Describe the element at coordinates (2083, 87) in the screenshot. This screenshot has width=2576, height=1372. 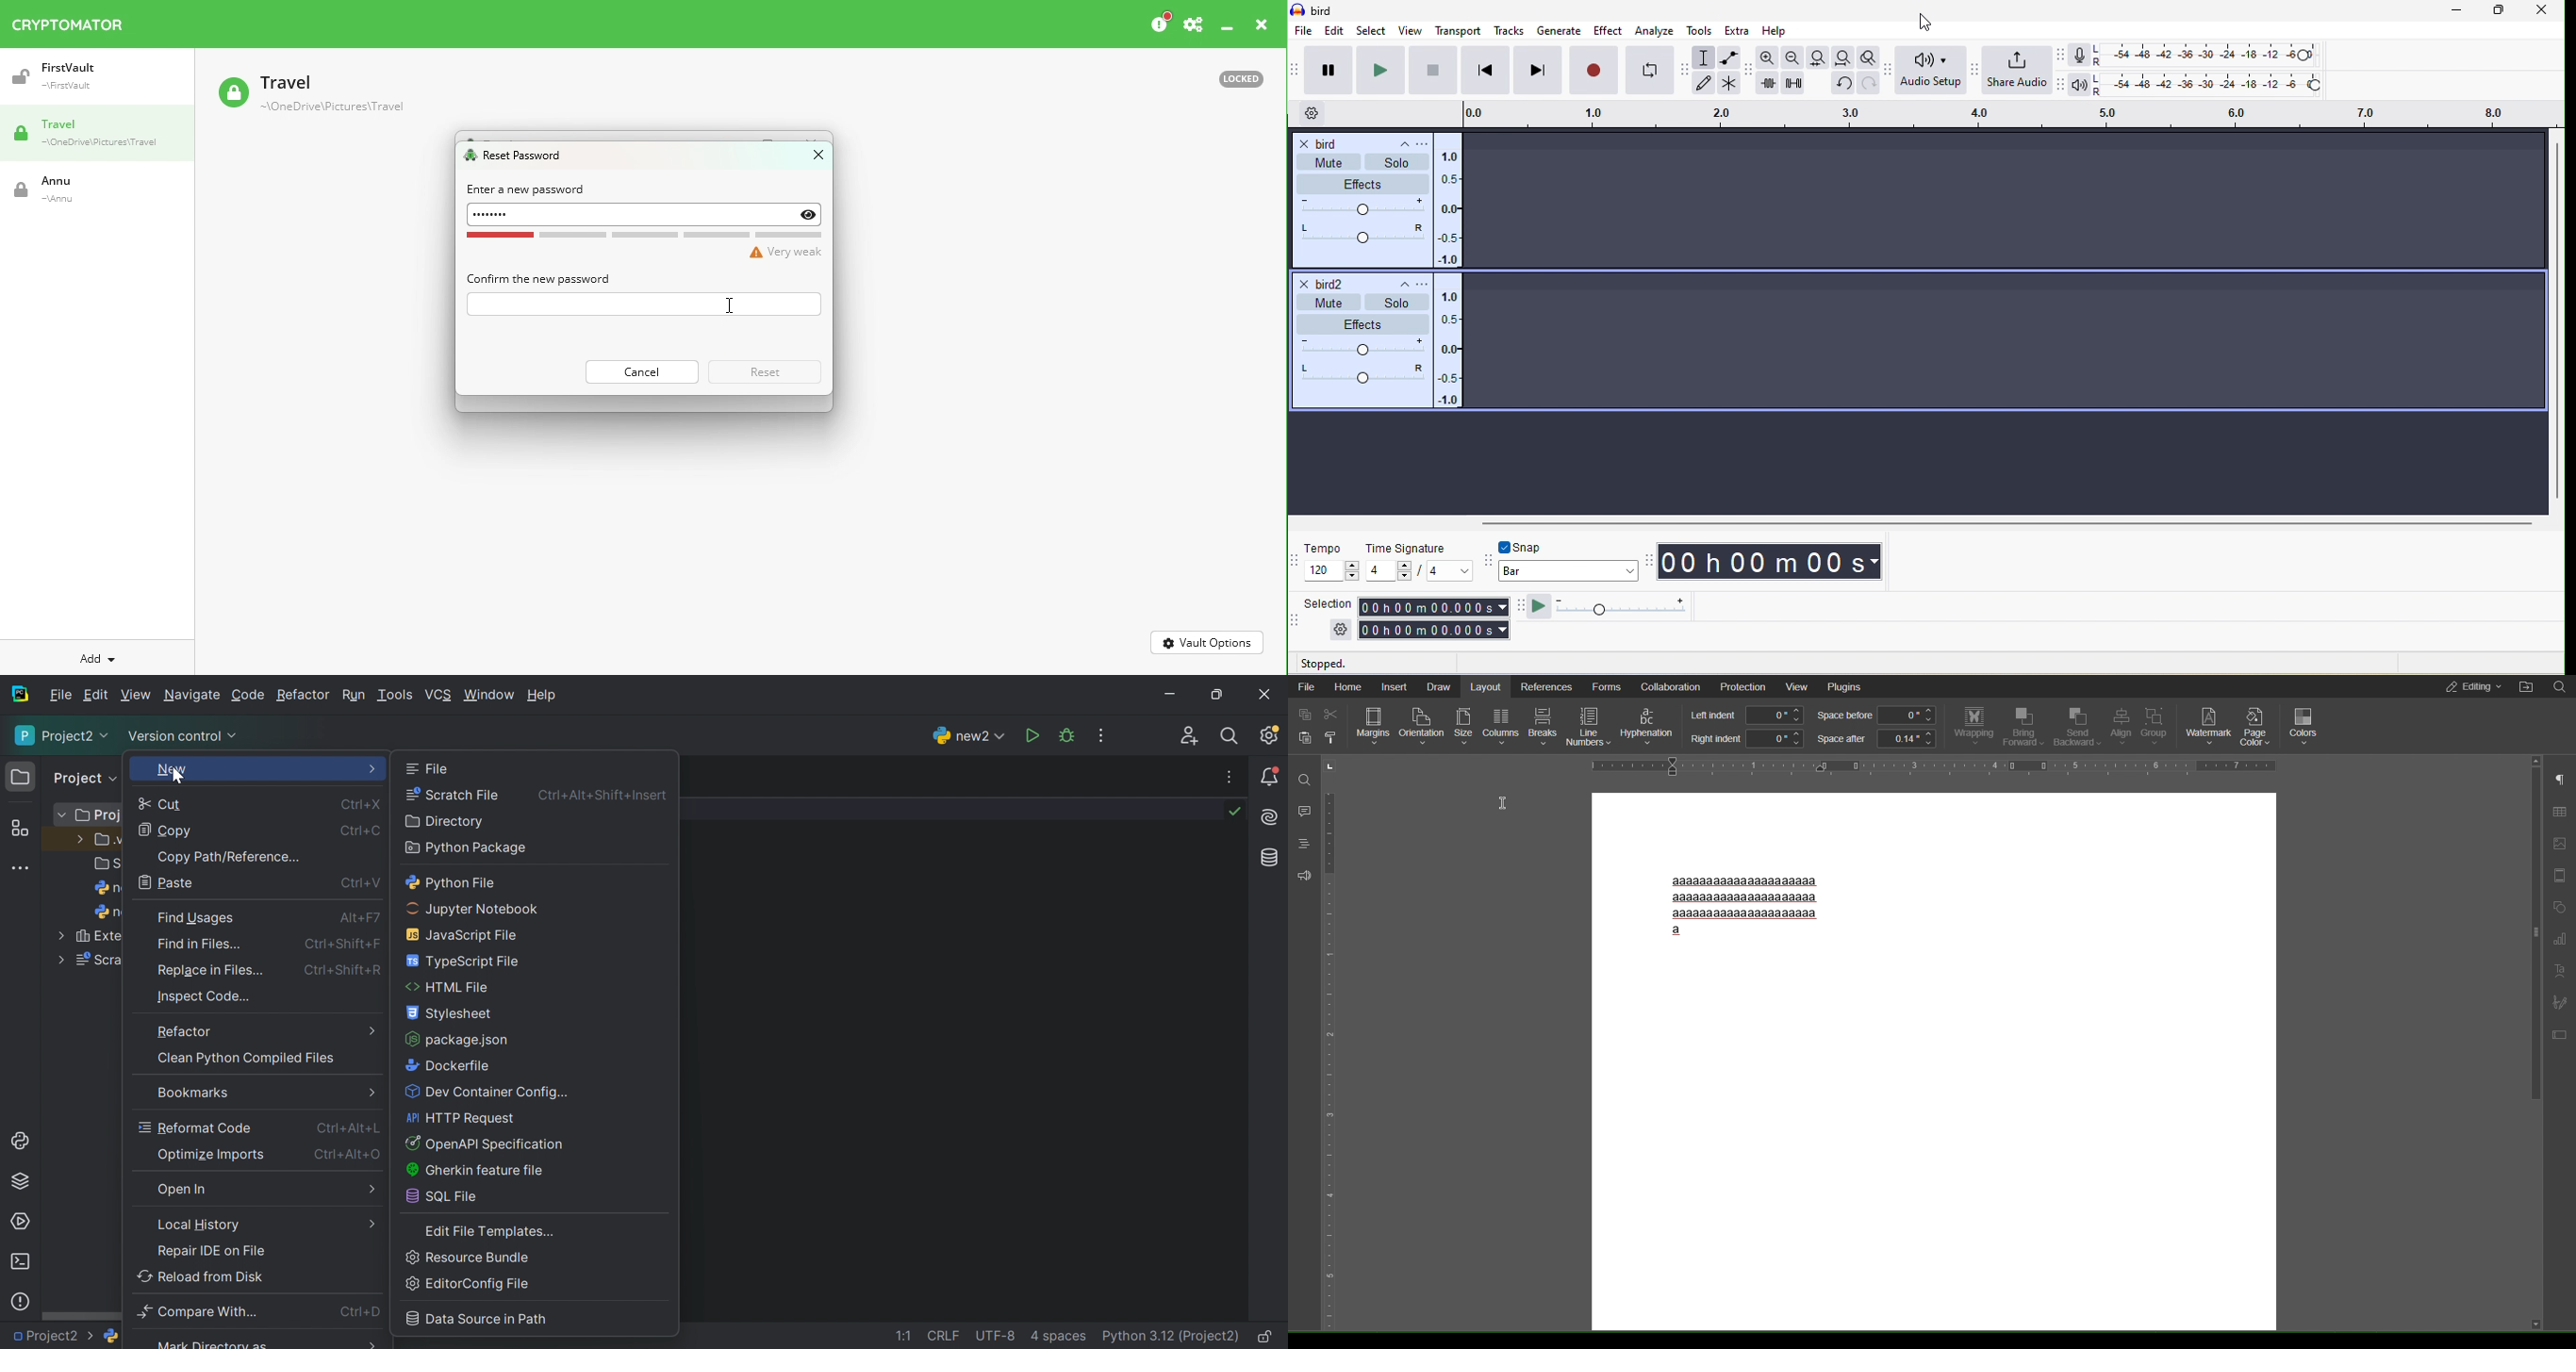
I see `playback meter` at that location.